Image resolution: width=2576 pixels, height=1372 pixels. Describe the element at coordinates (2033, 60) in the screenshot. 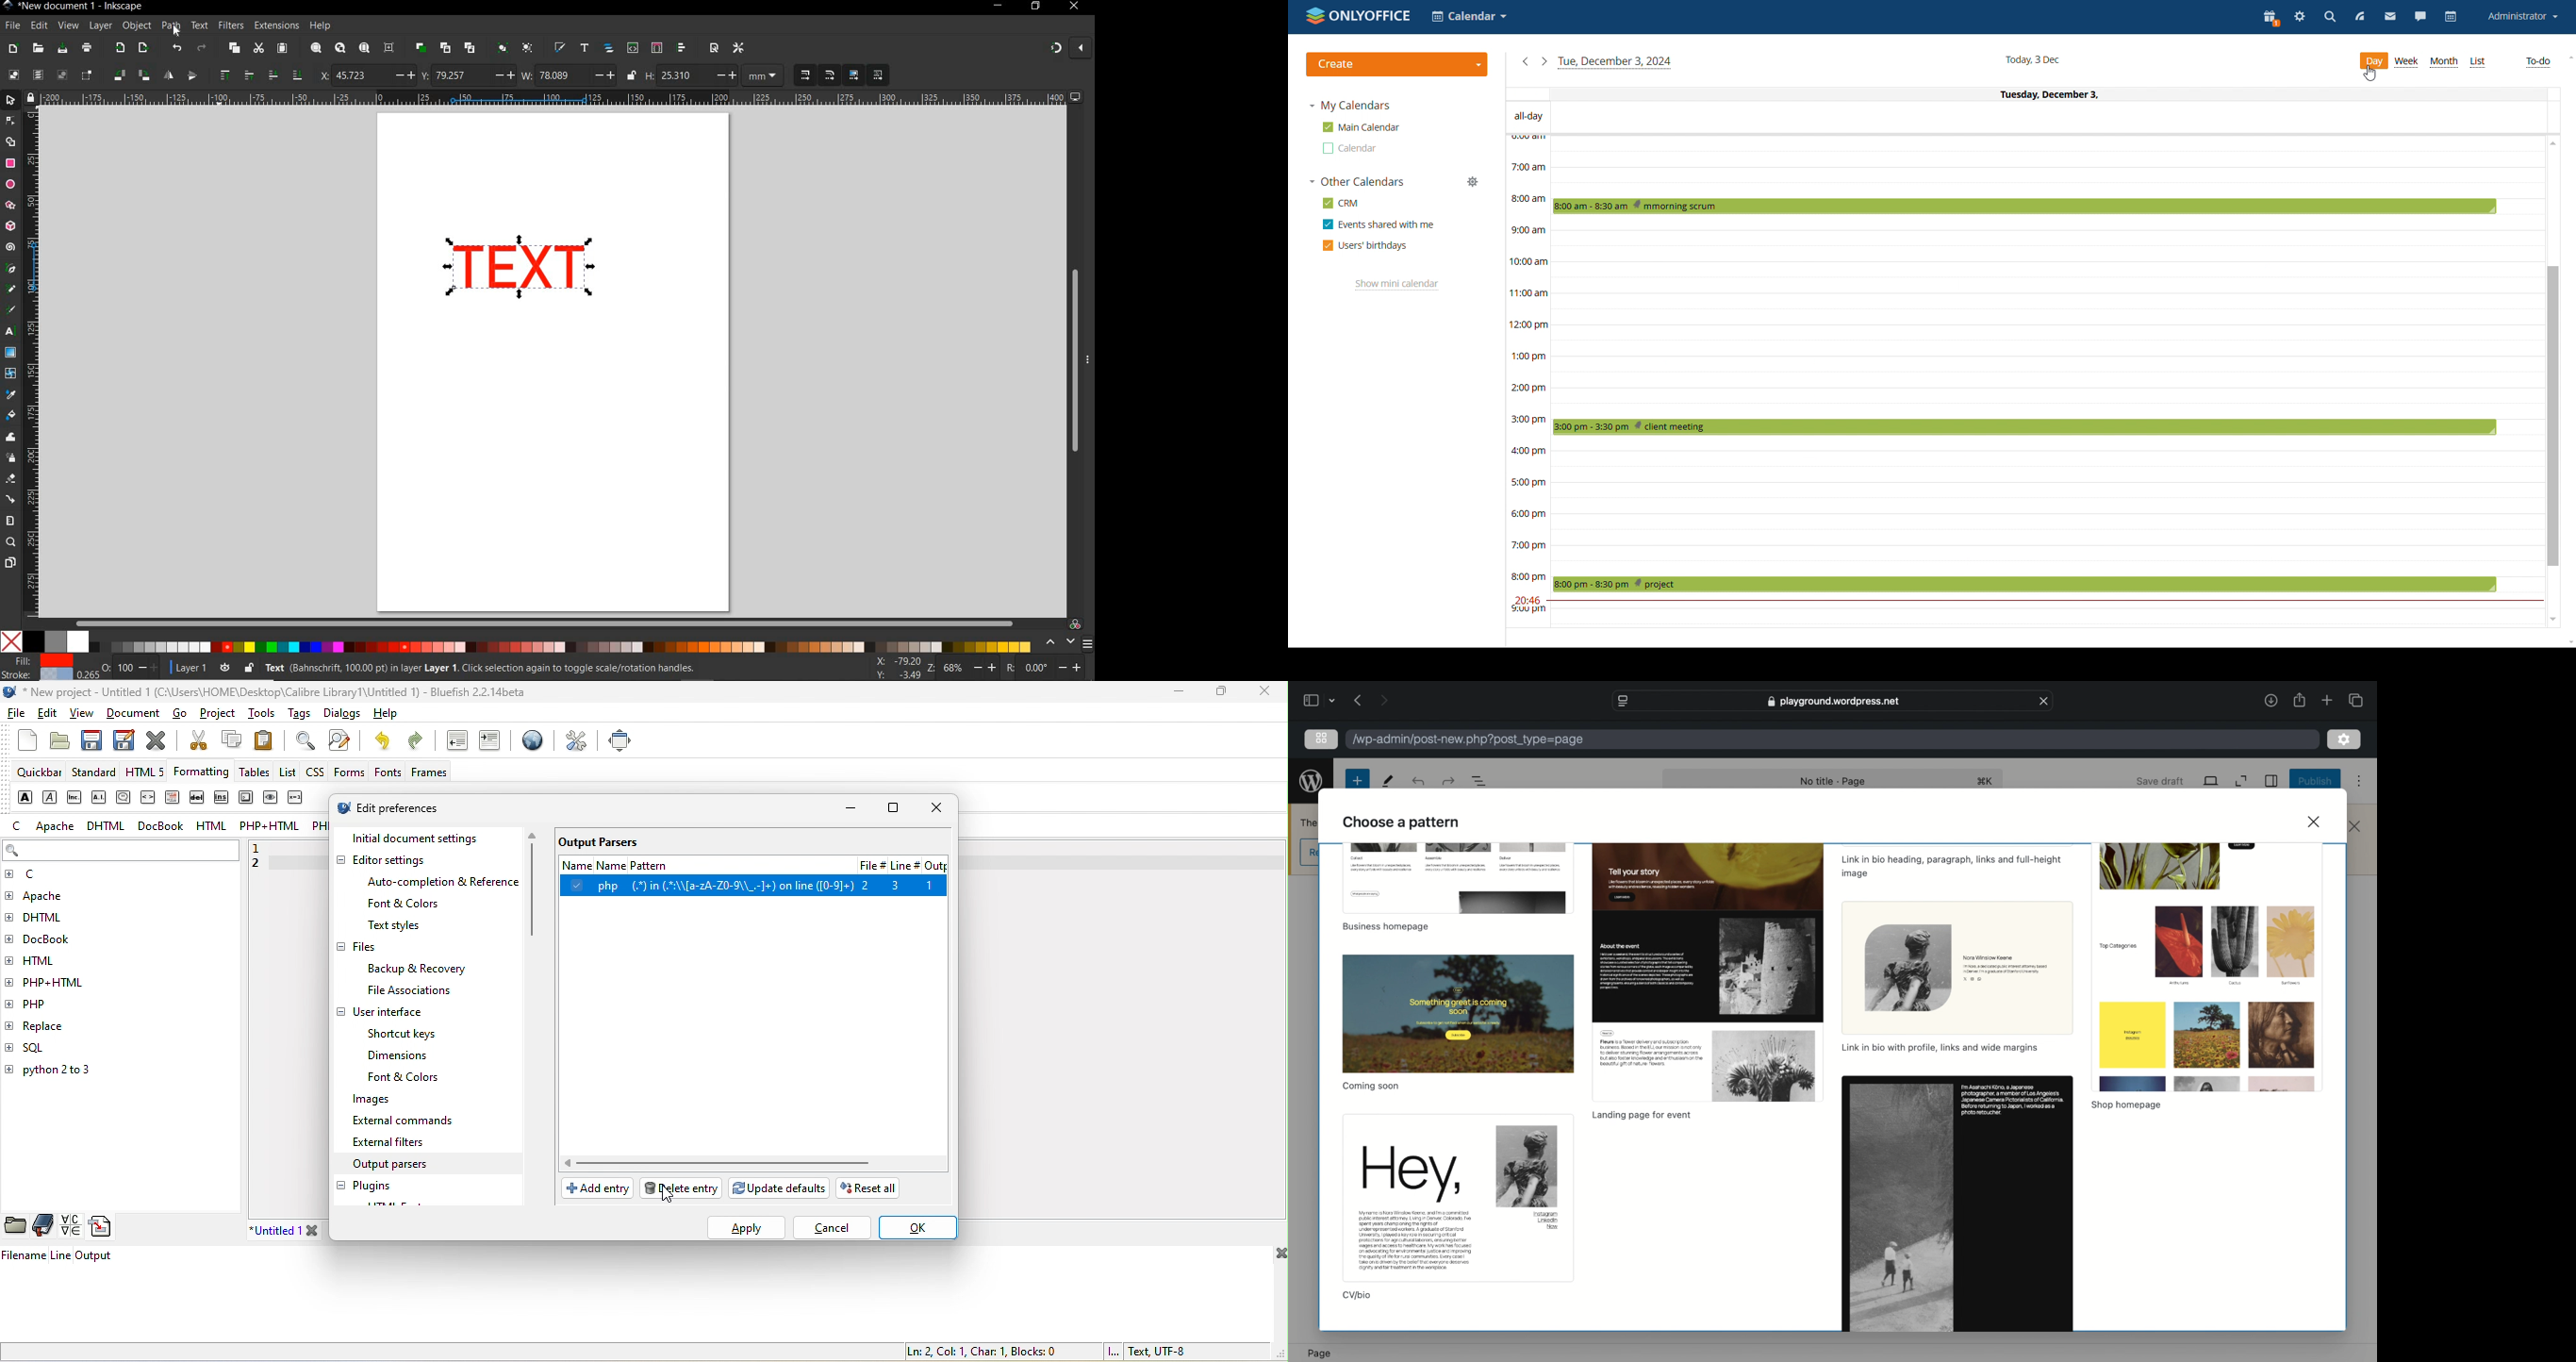

I see `current date` at that location.